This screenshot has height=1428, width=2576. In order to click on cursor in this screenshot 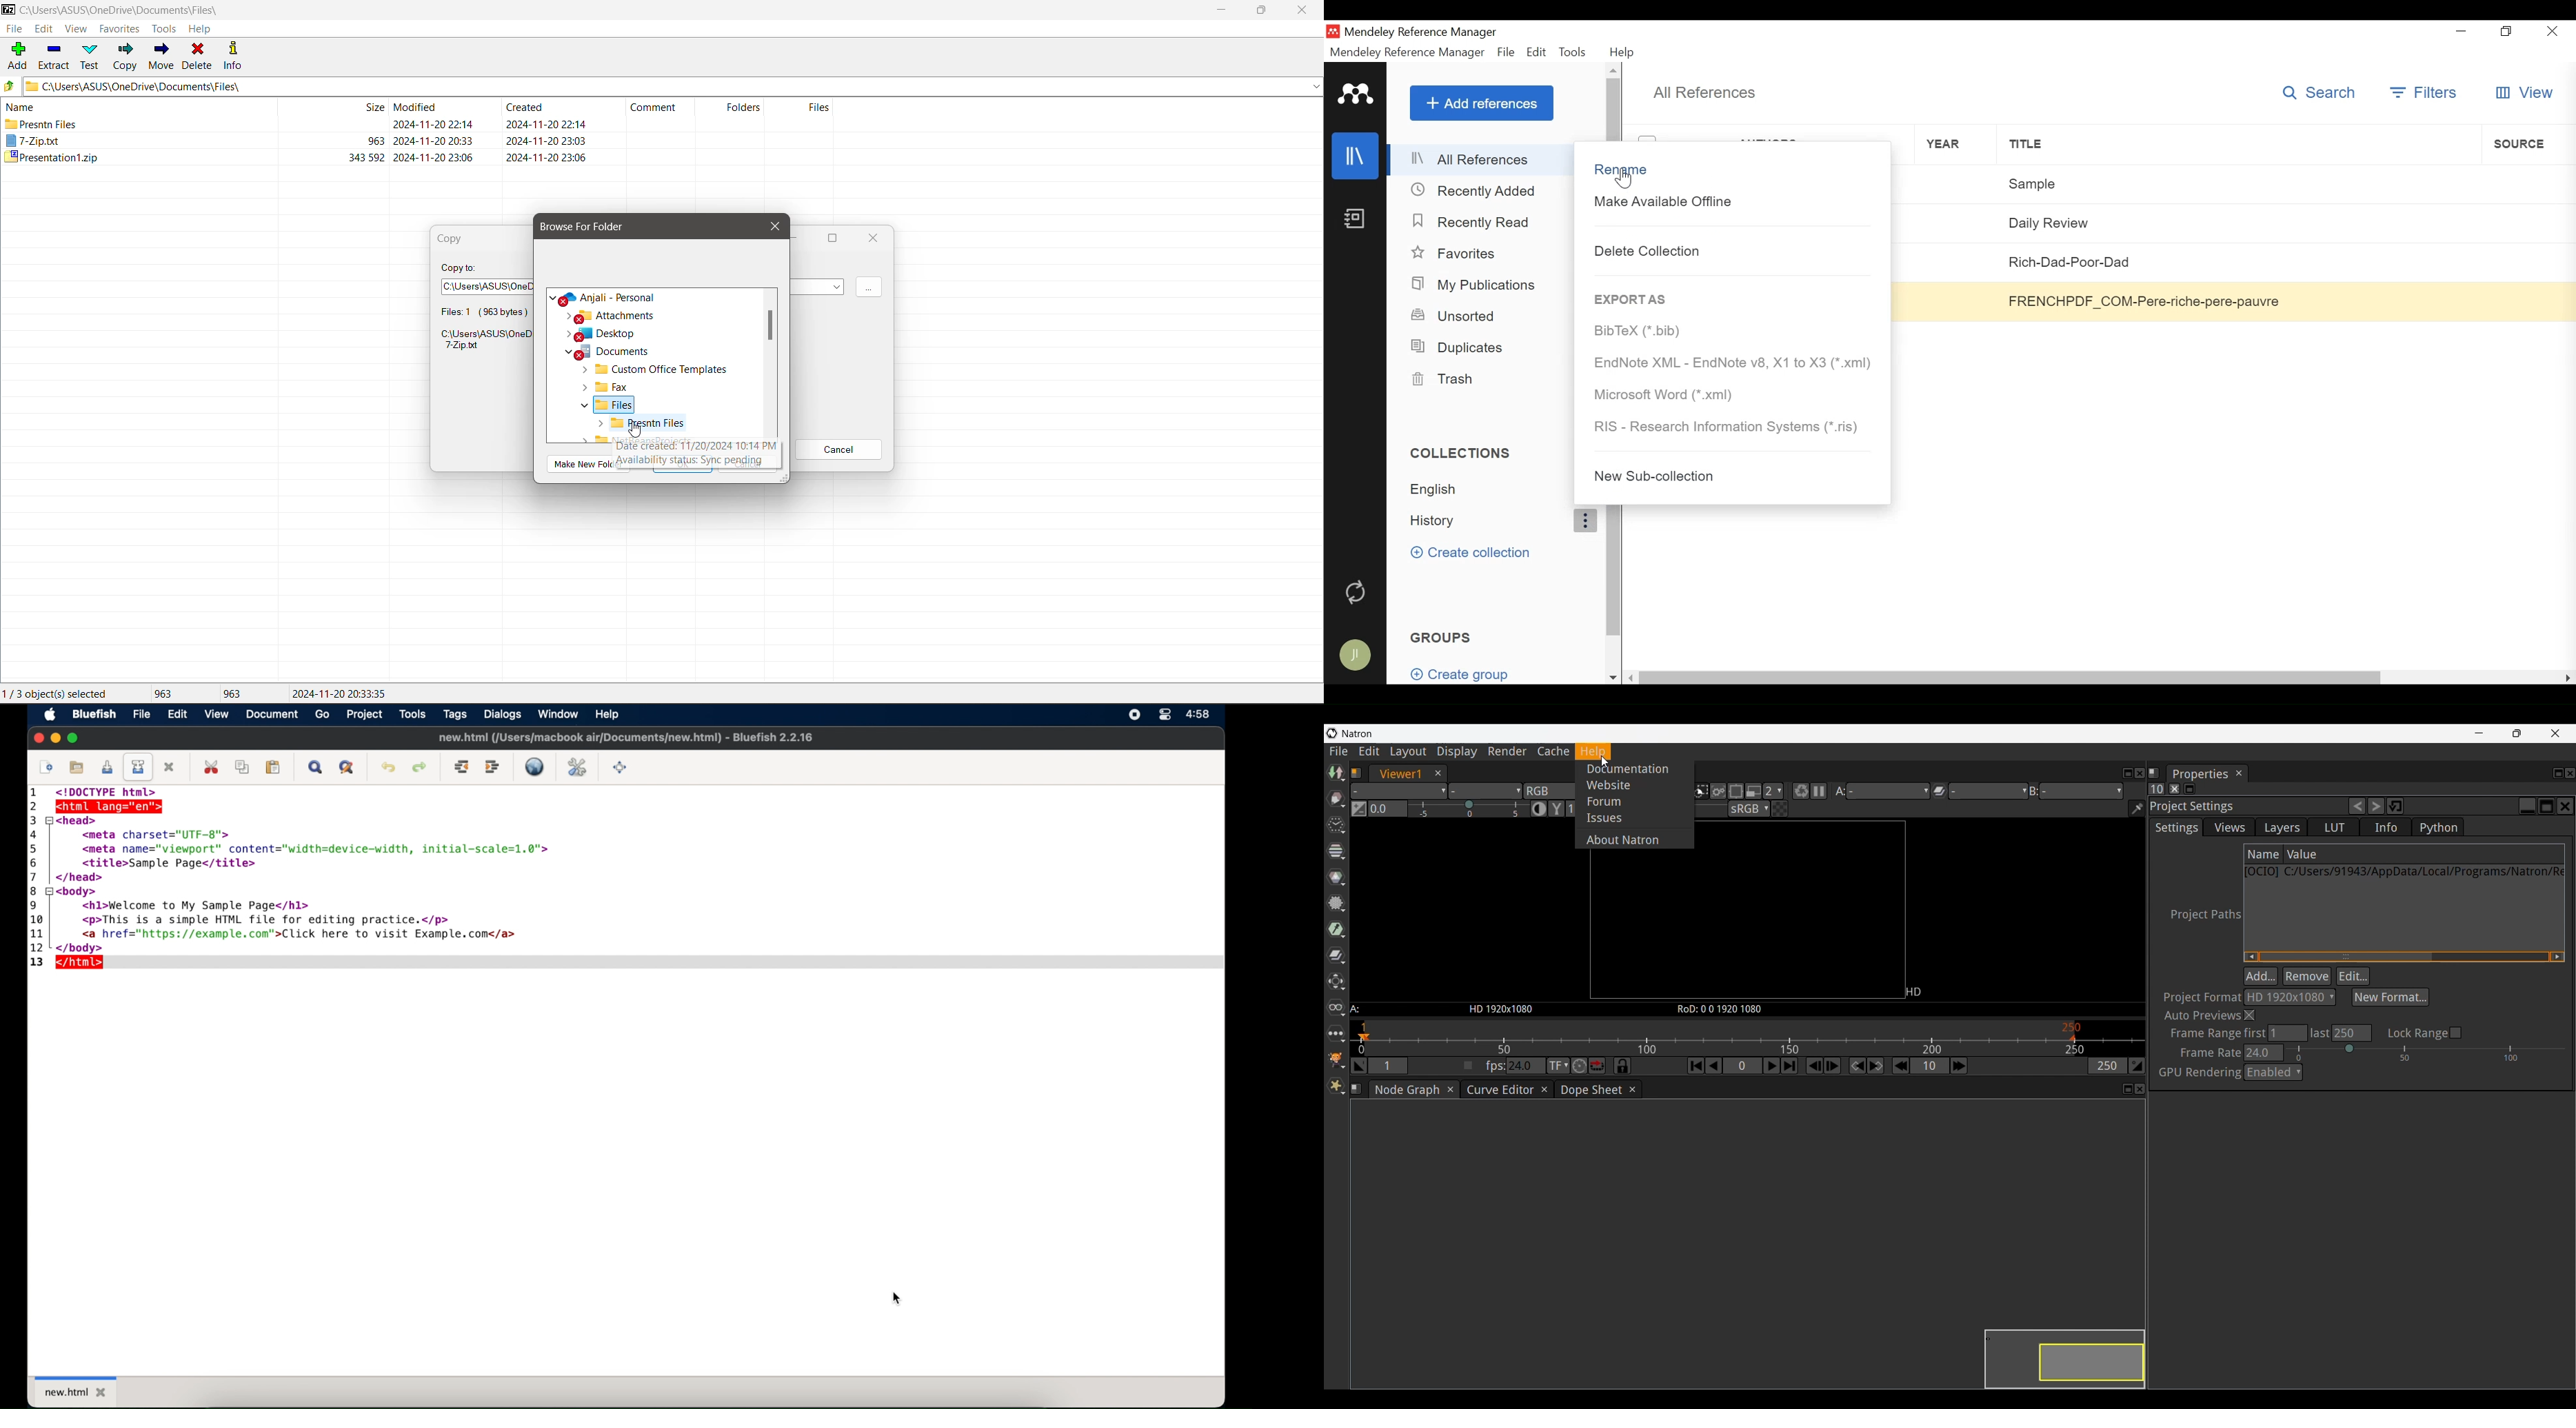, I will do `click(636, 430)`.